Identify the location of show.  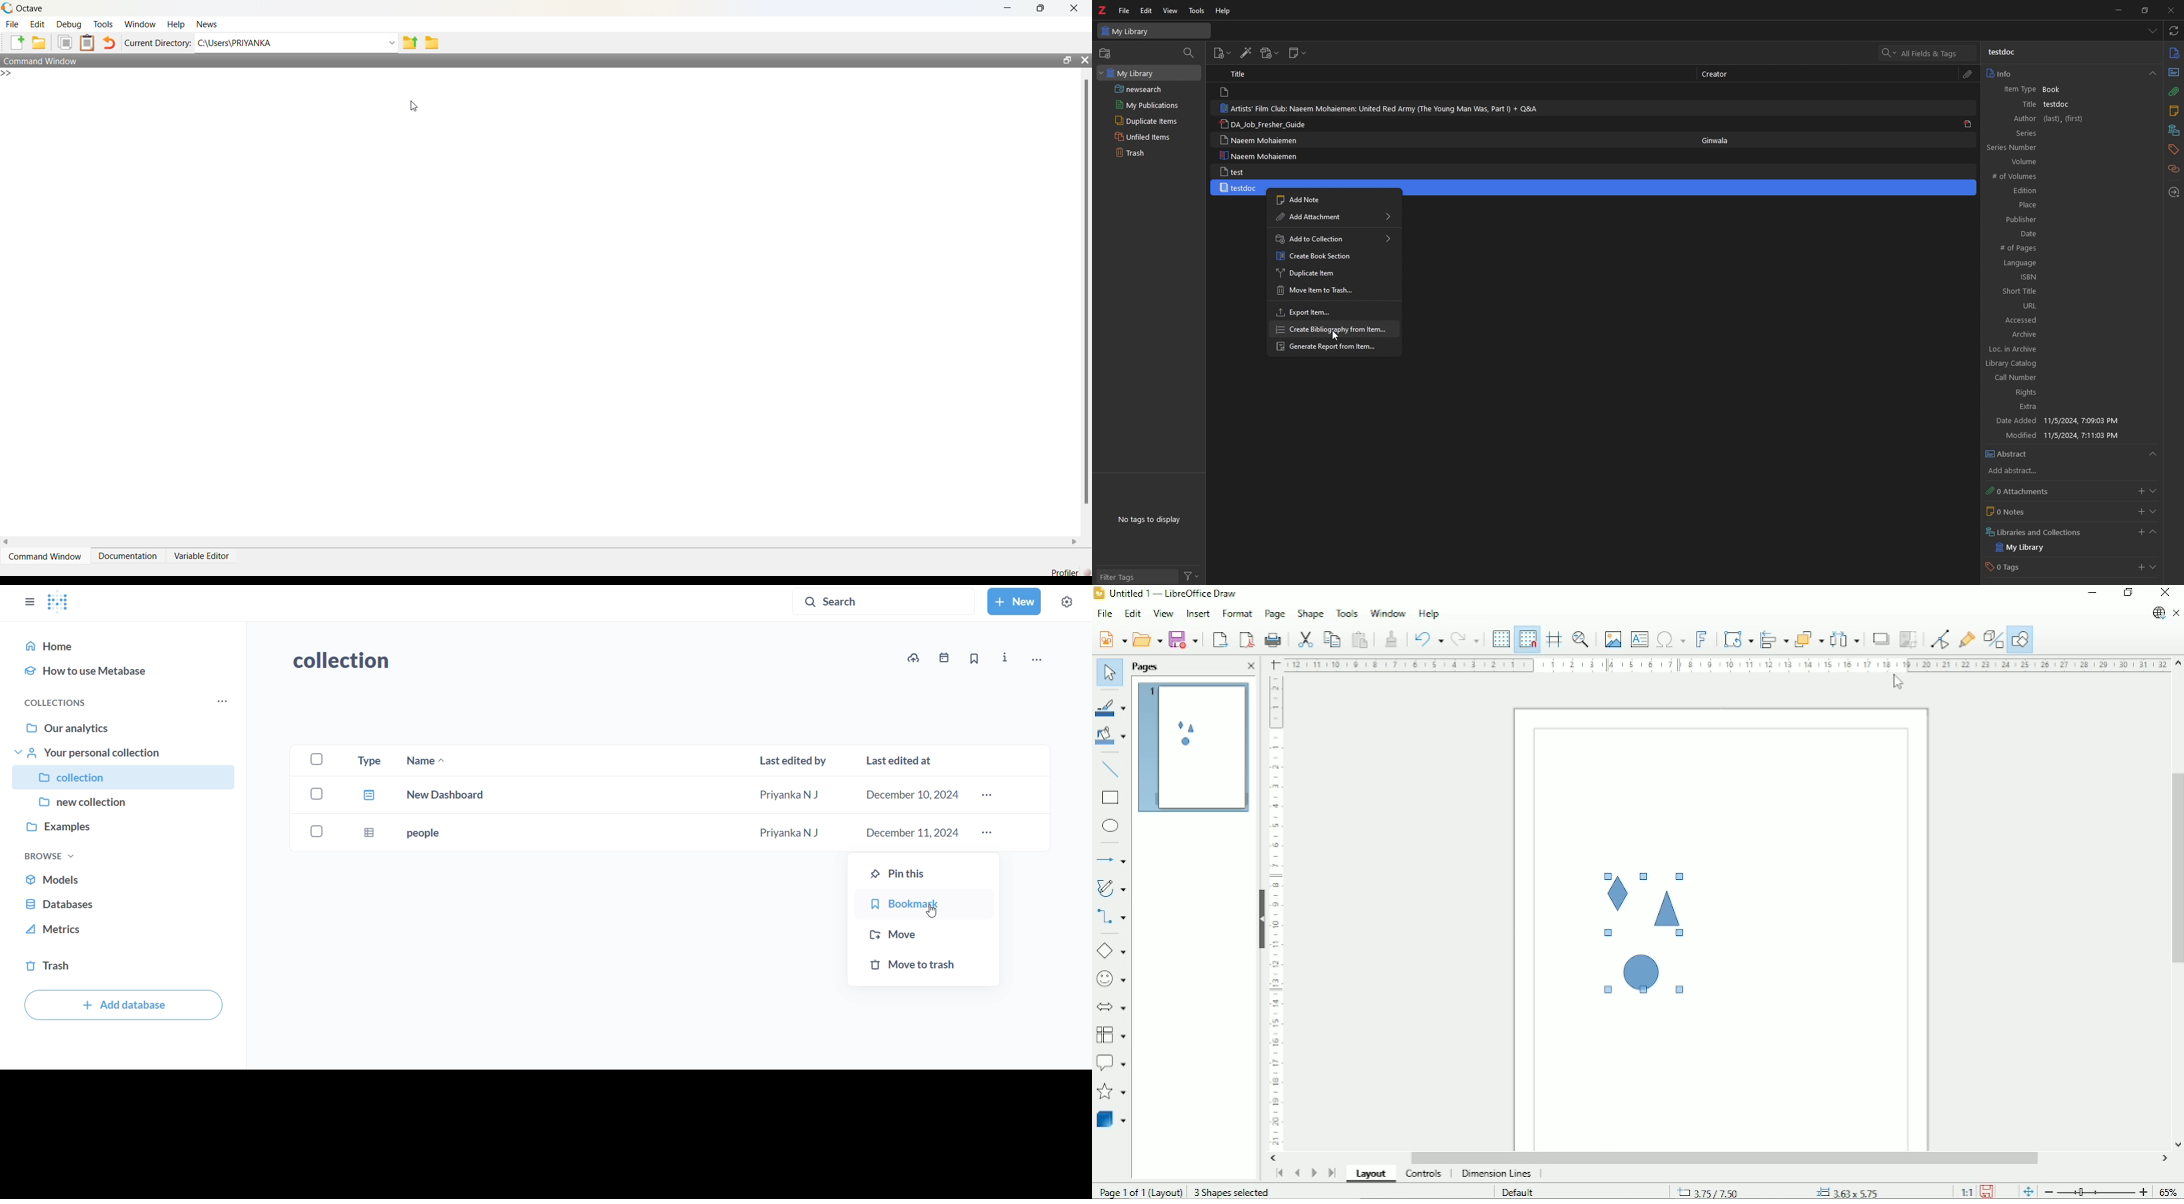
(2155, 569).